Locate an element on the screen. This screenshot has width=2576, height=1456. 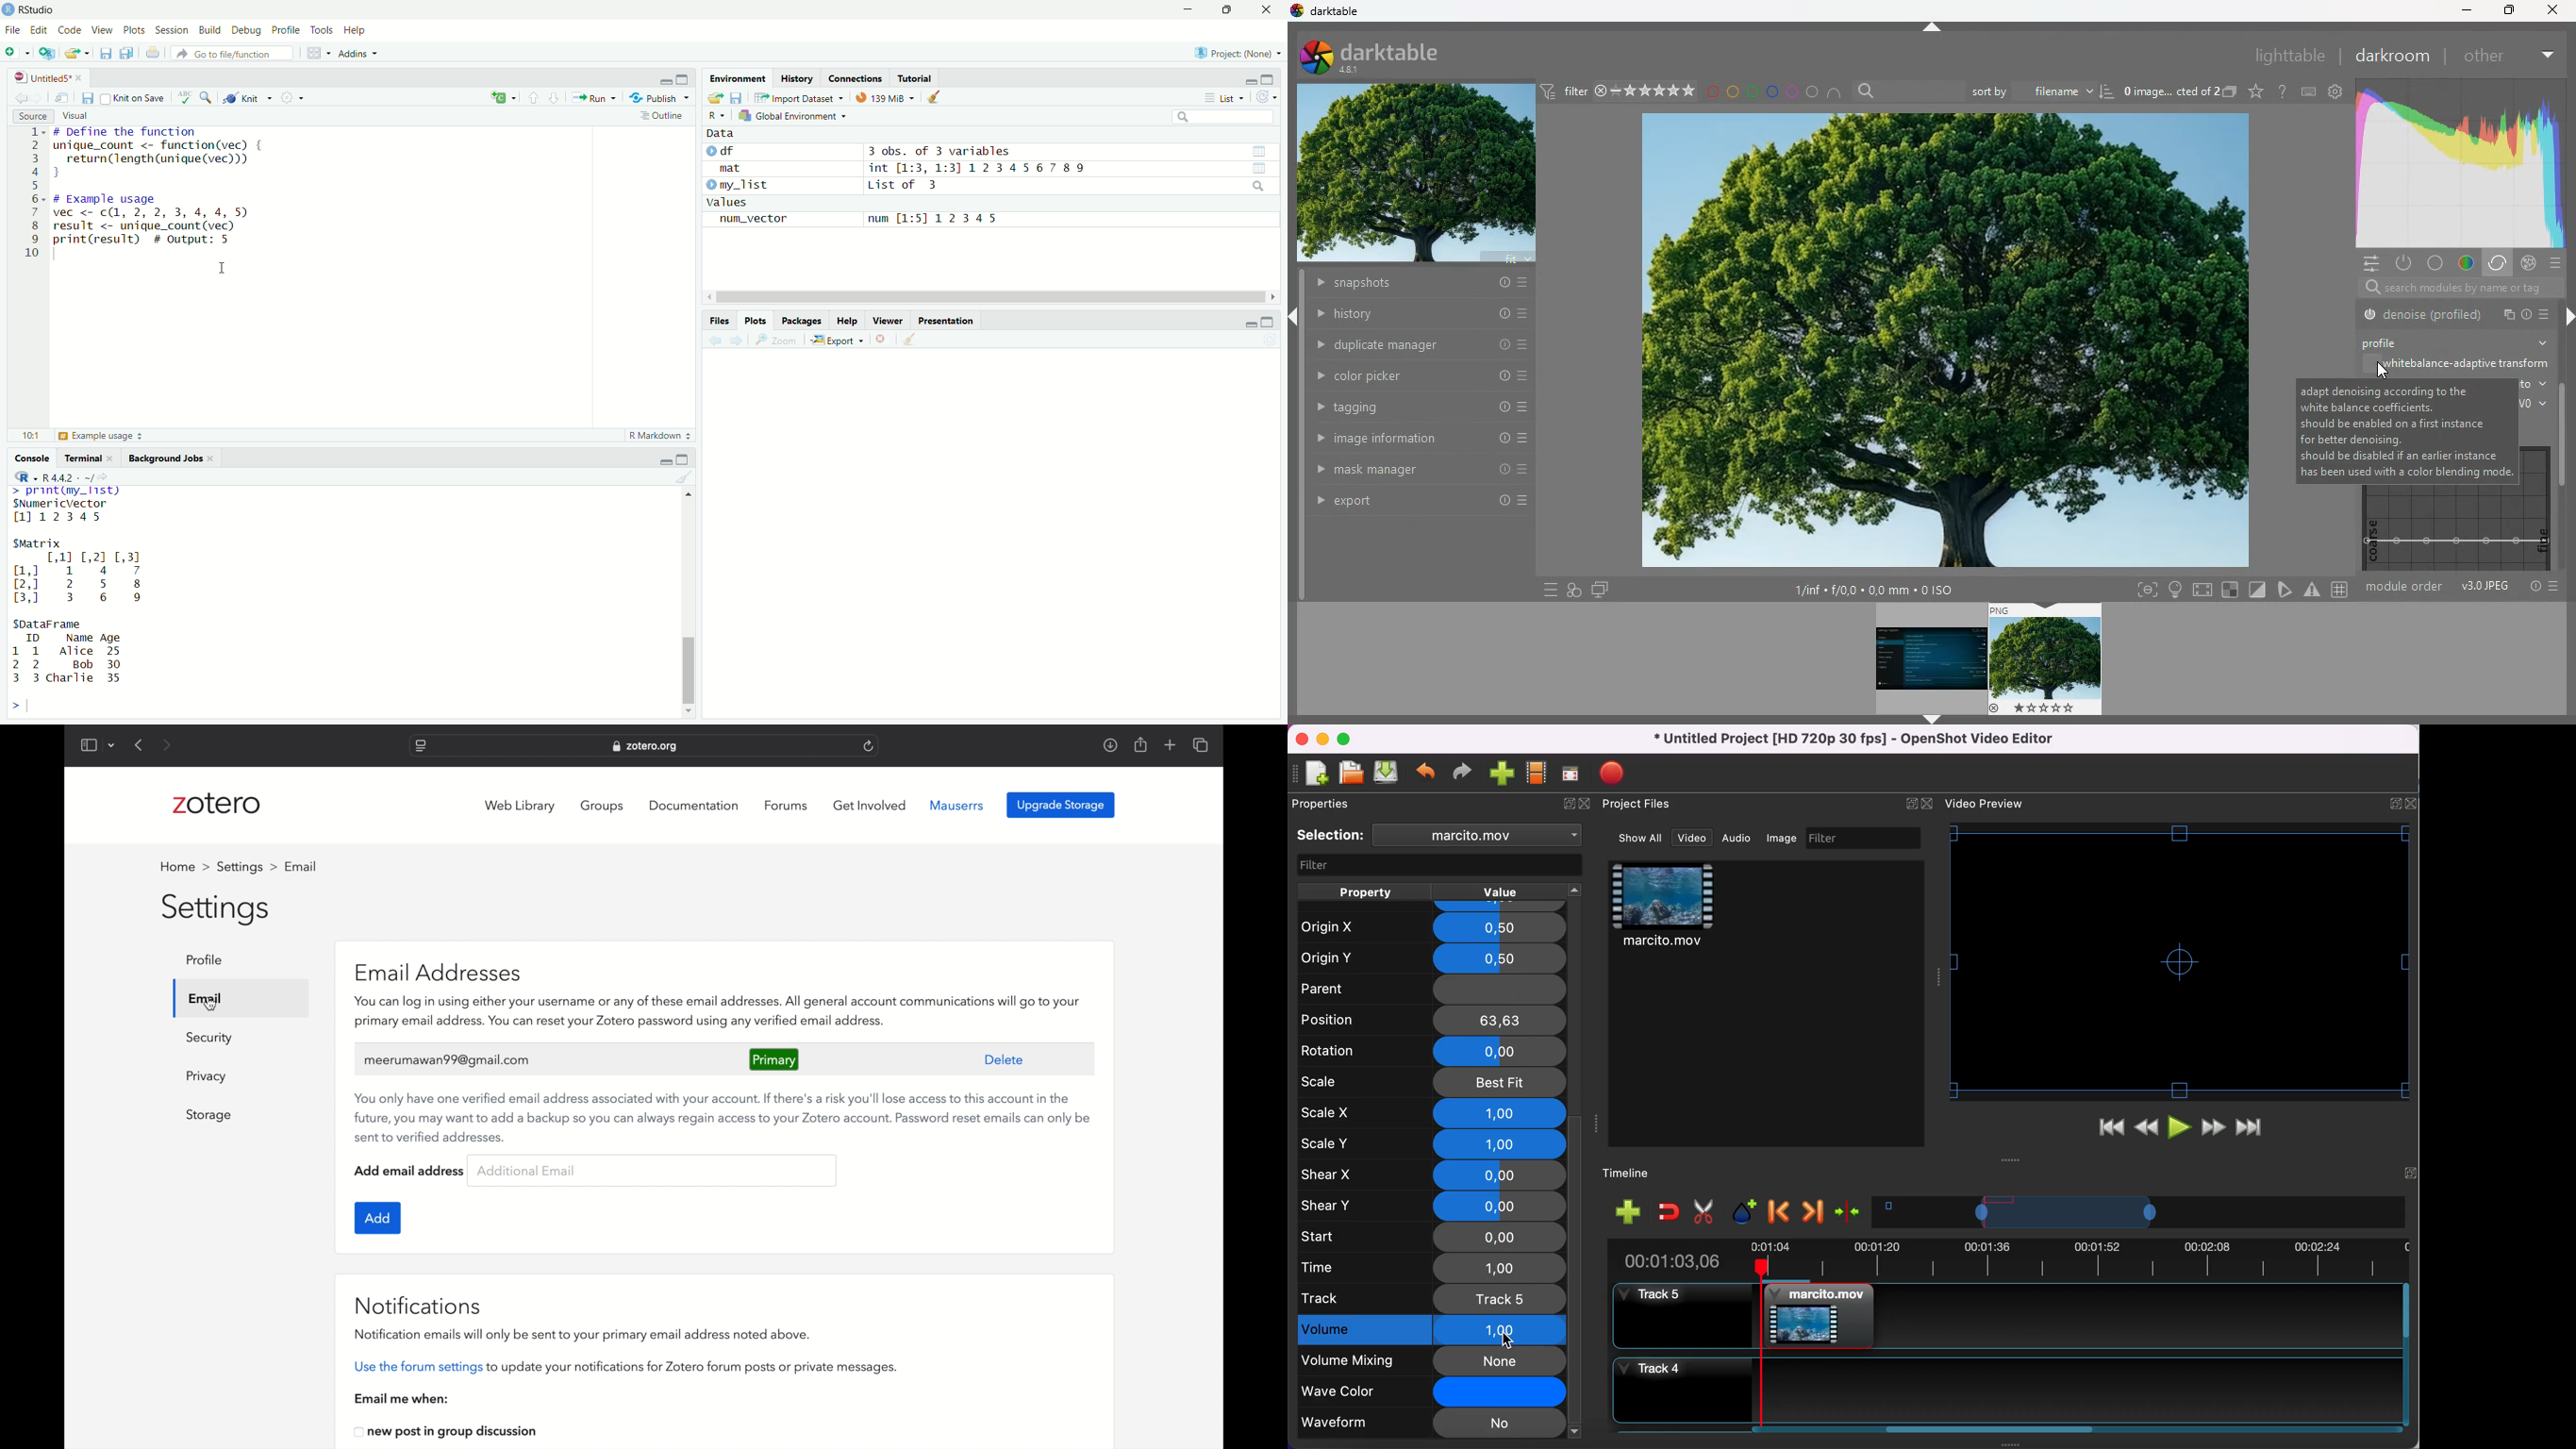
add marker is located at coordinates (1746, 1212).